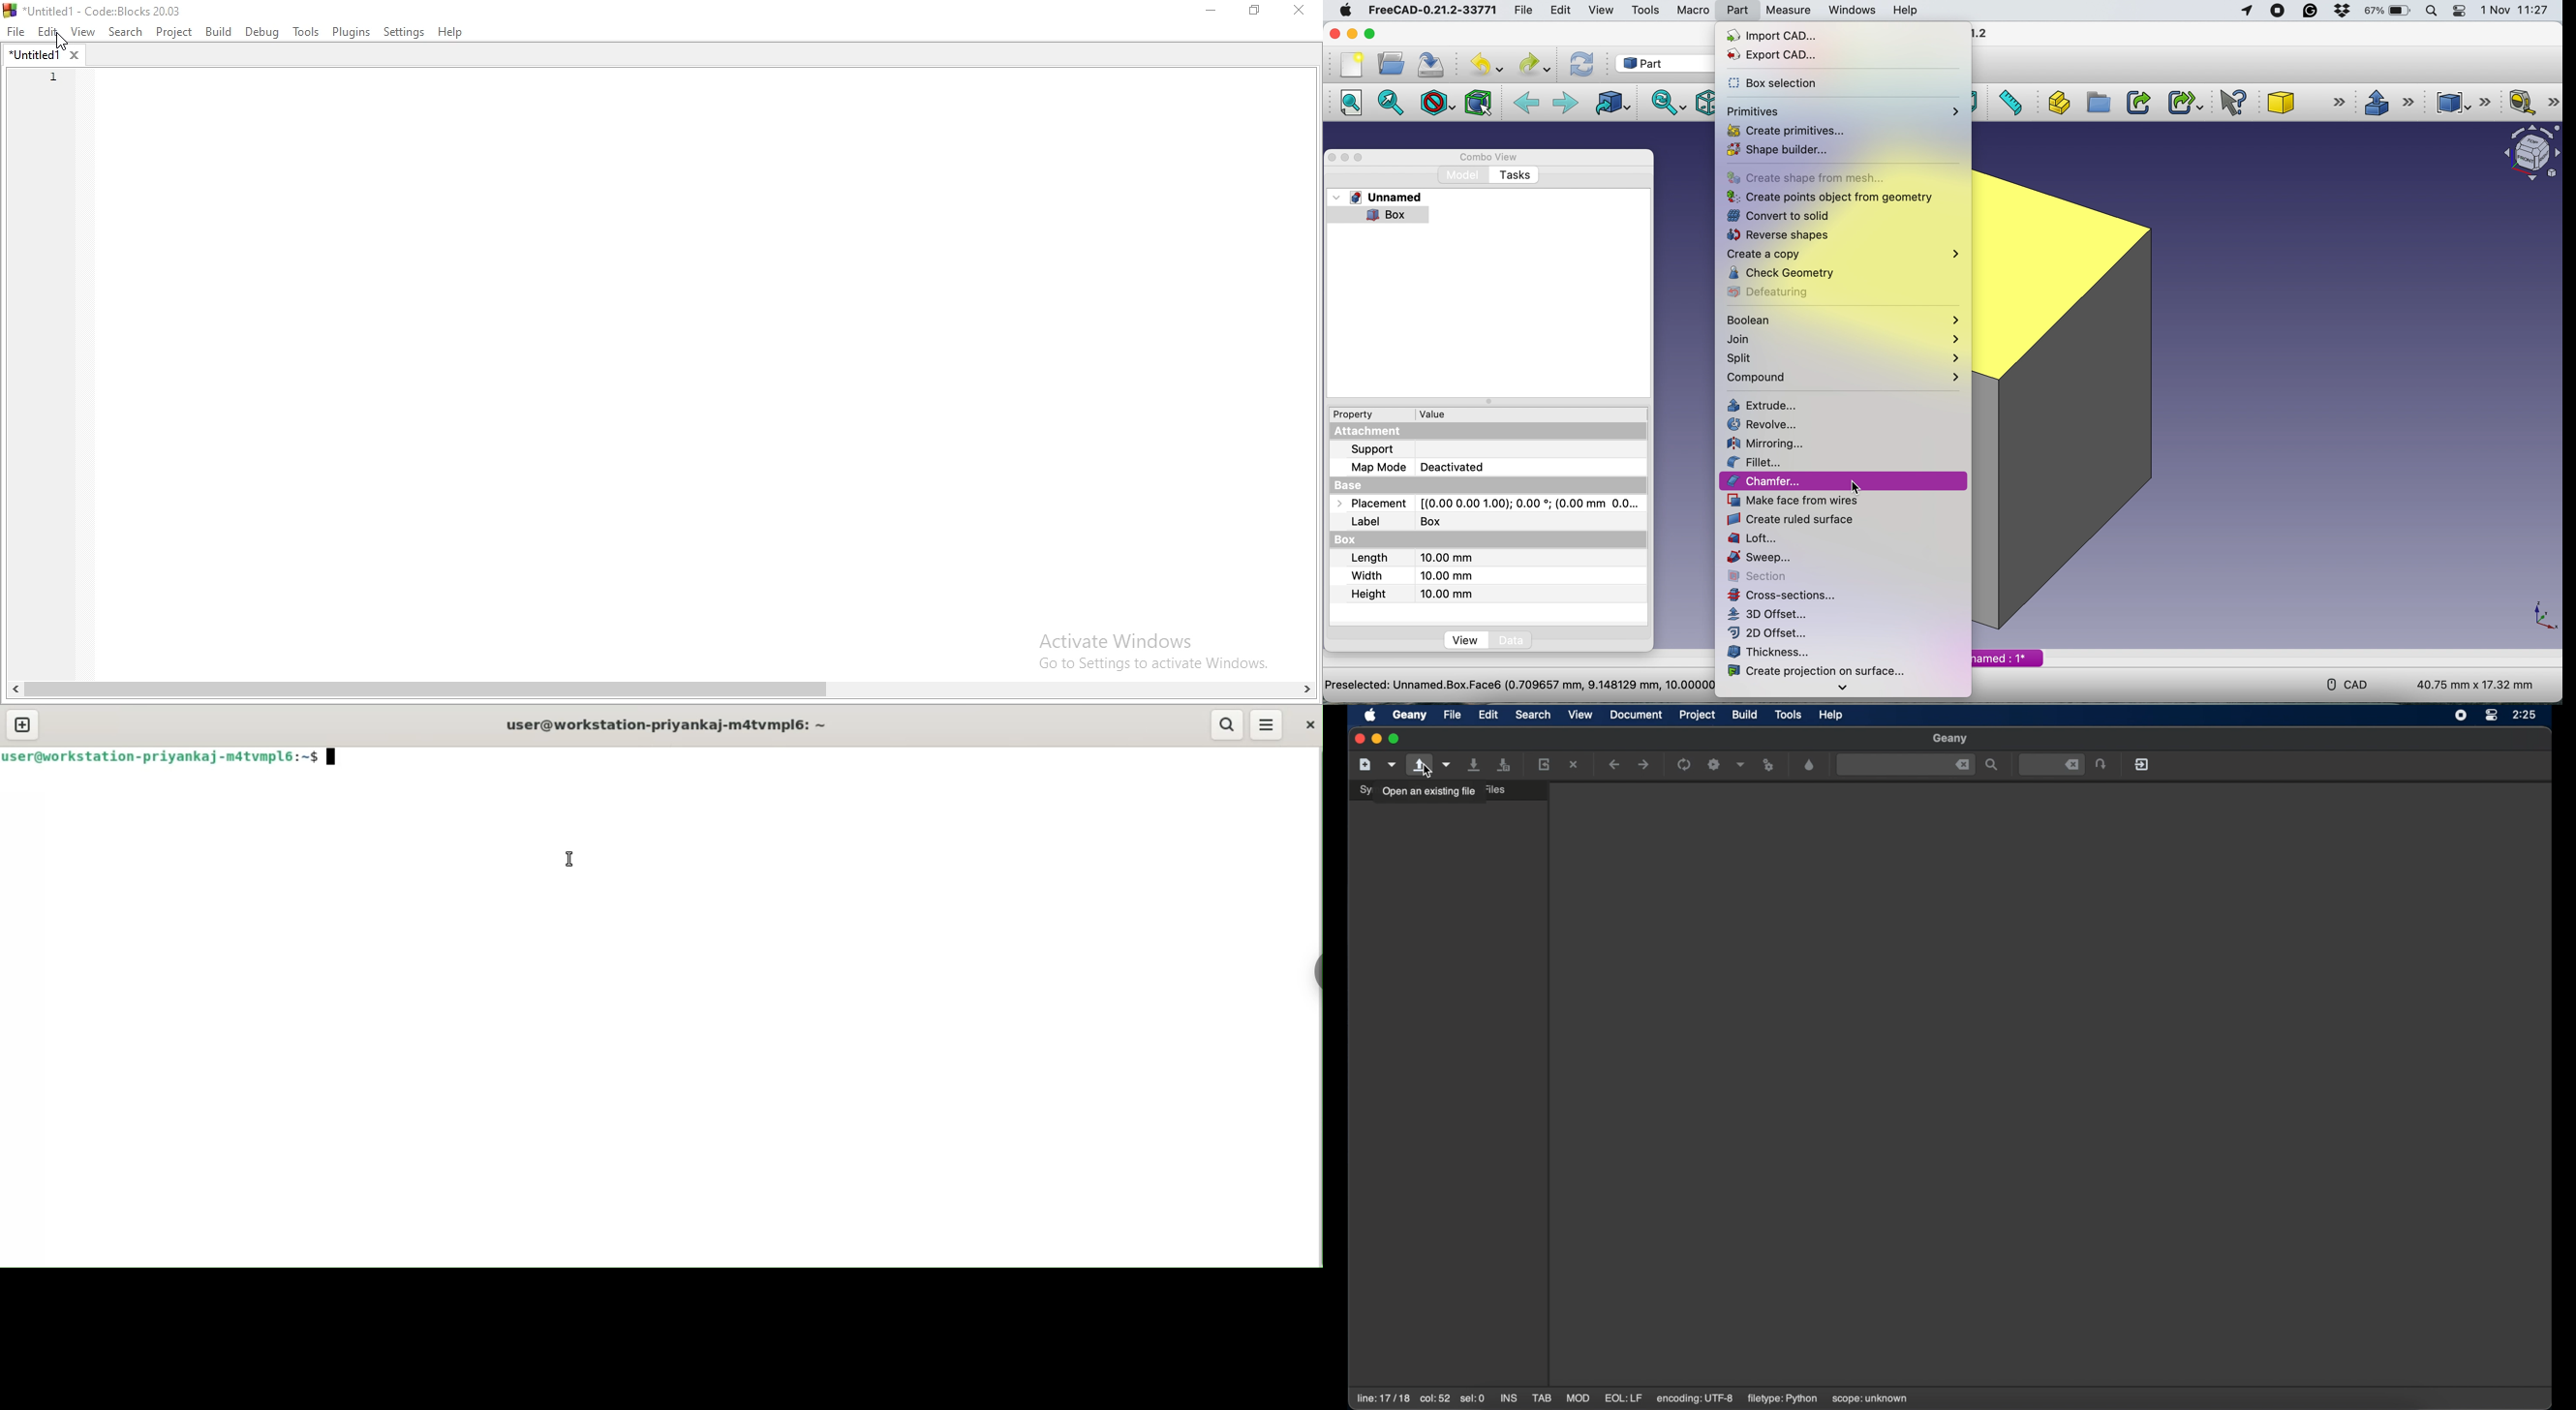  Describe the element at coordinates (93, 8) in the screenshot. I see `Untitled- Code: Block 20.03` at that location.